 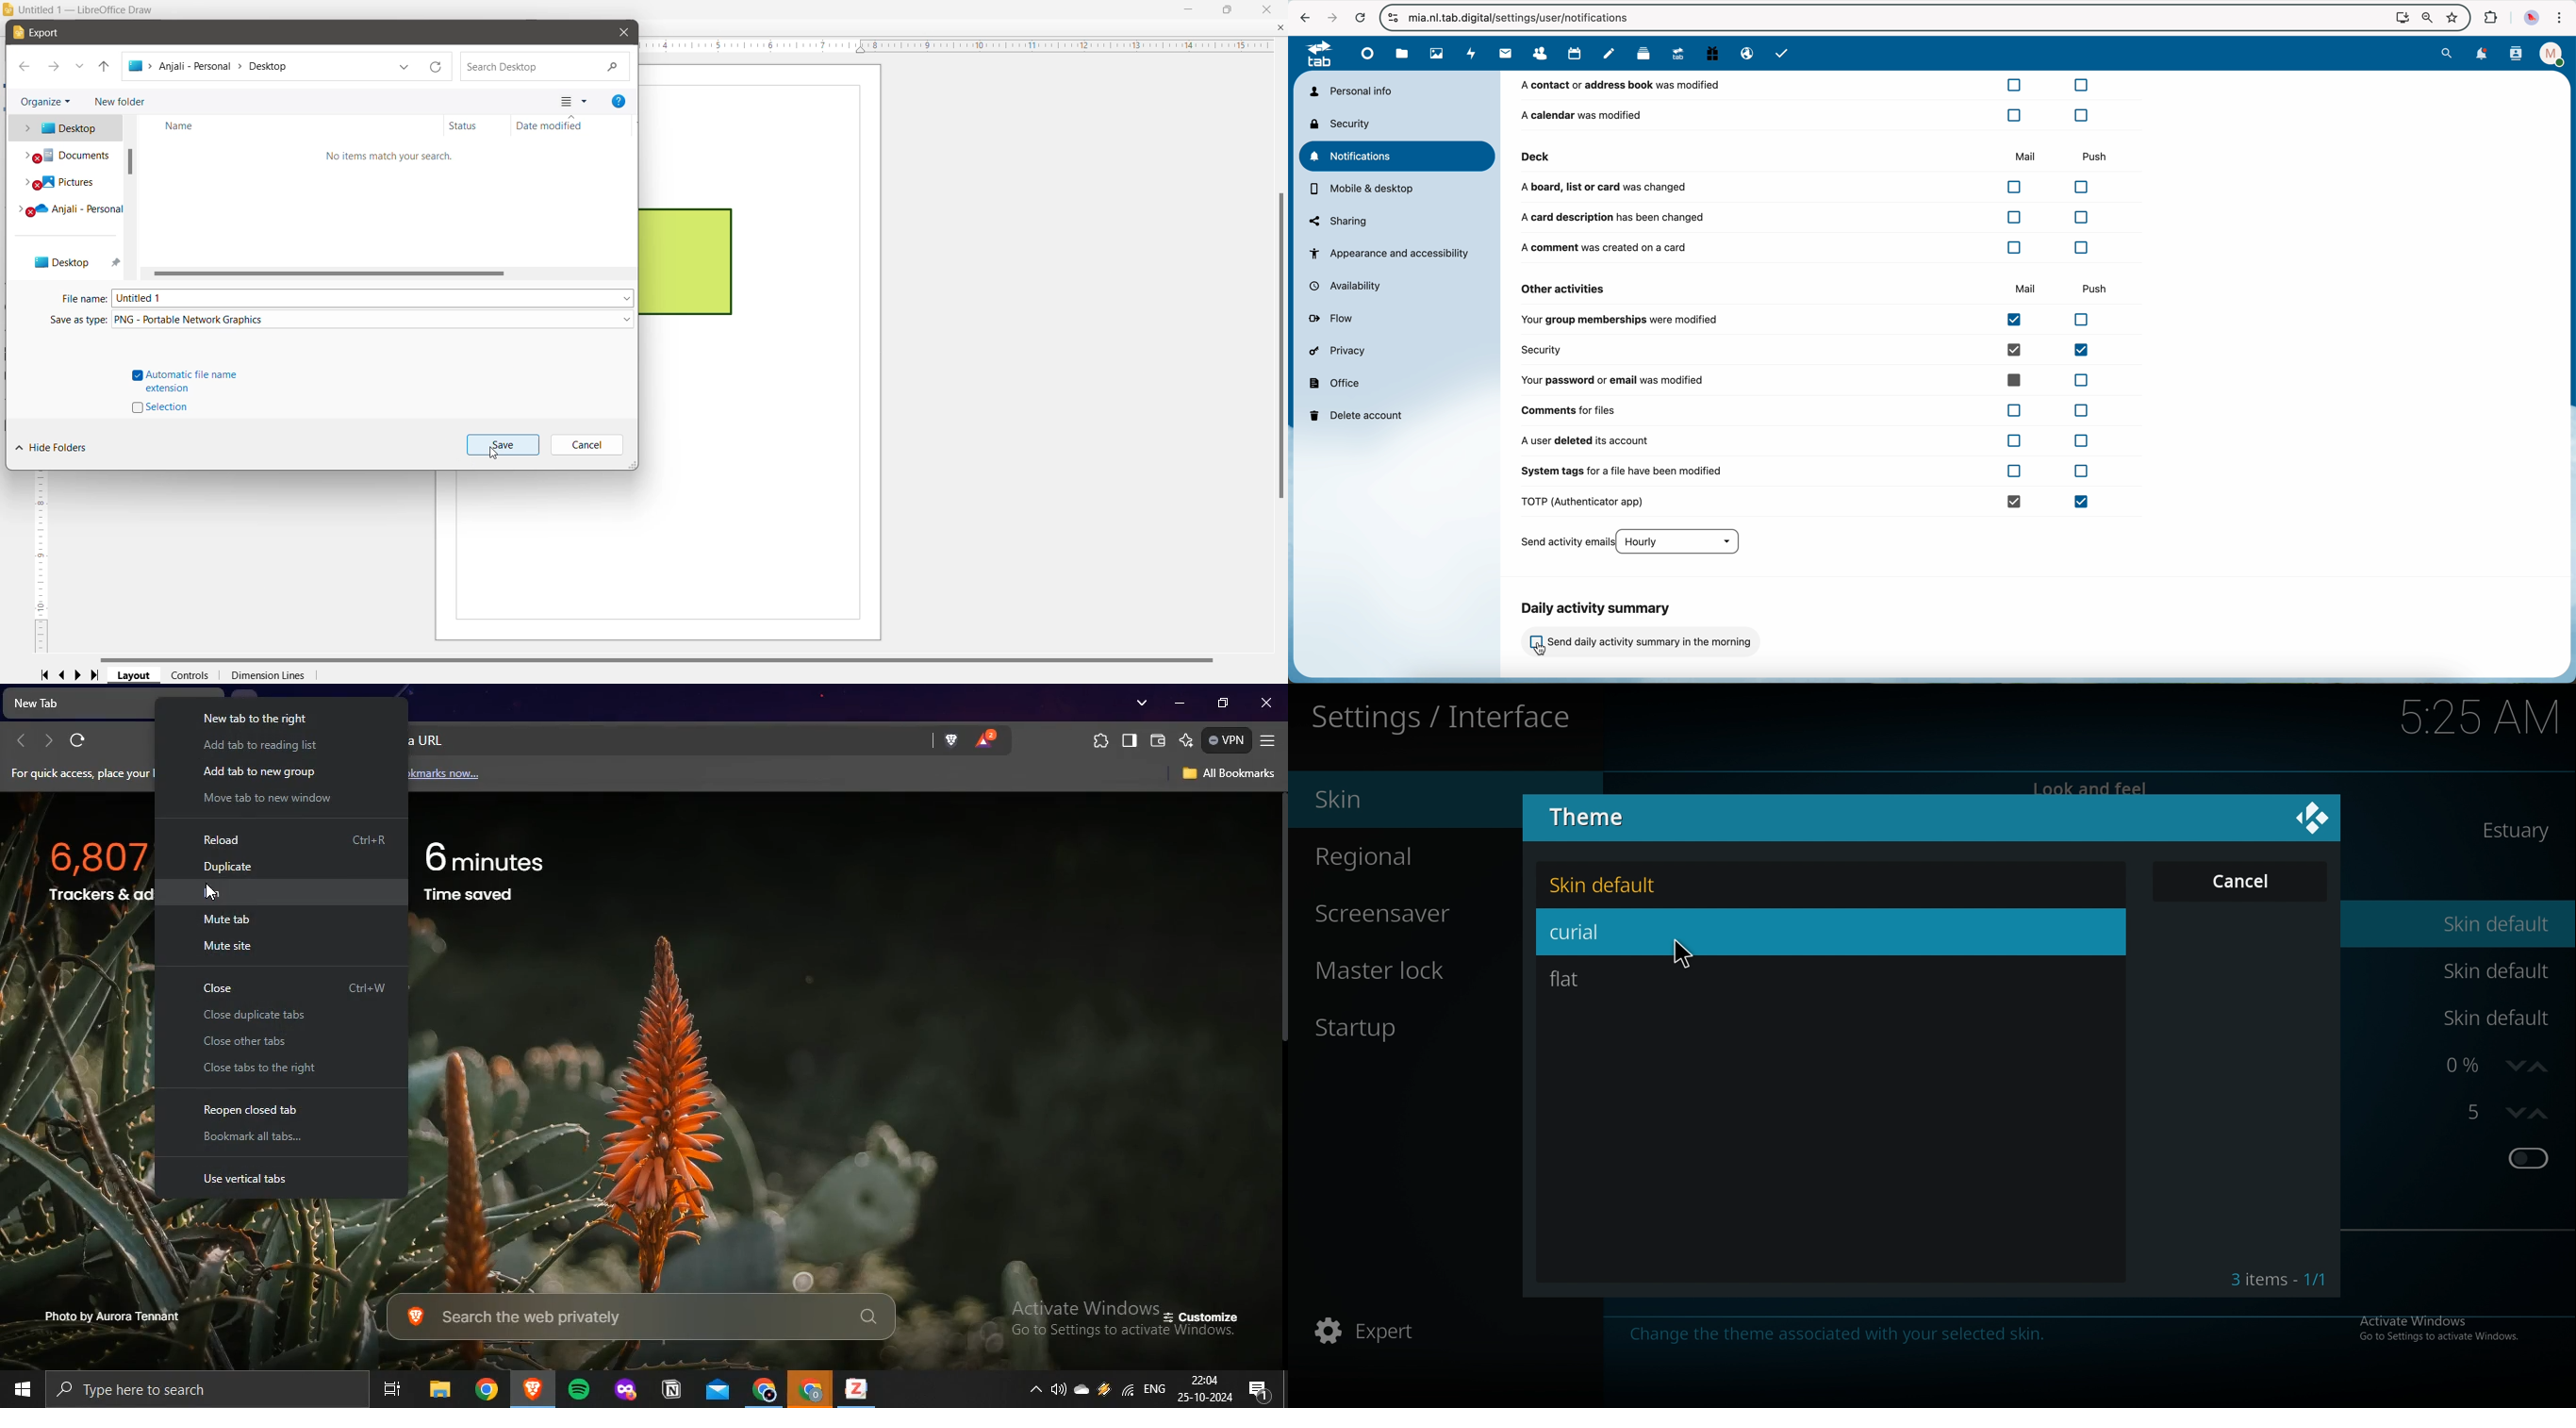 I want to click on push, so click(x=2094, y=153).